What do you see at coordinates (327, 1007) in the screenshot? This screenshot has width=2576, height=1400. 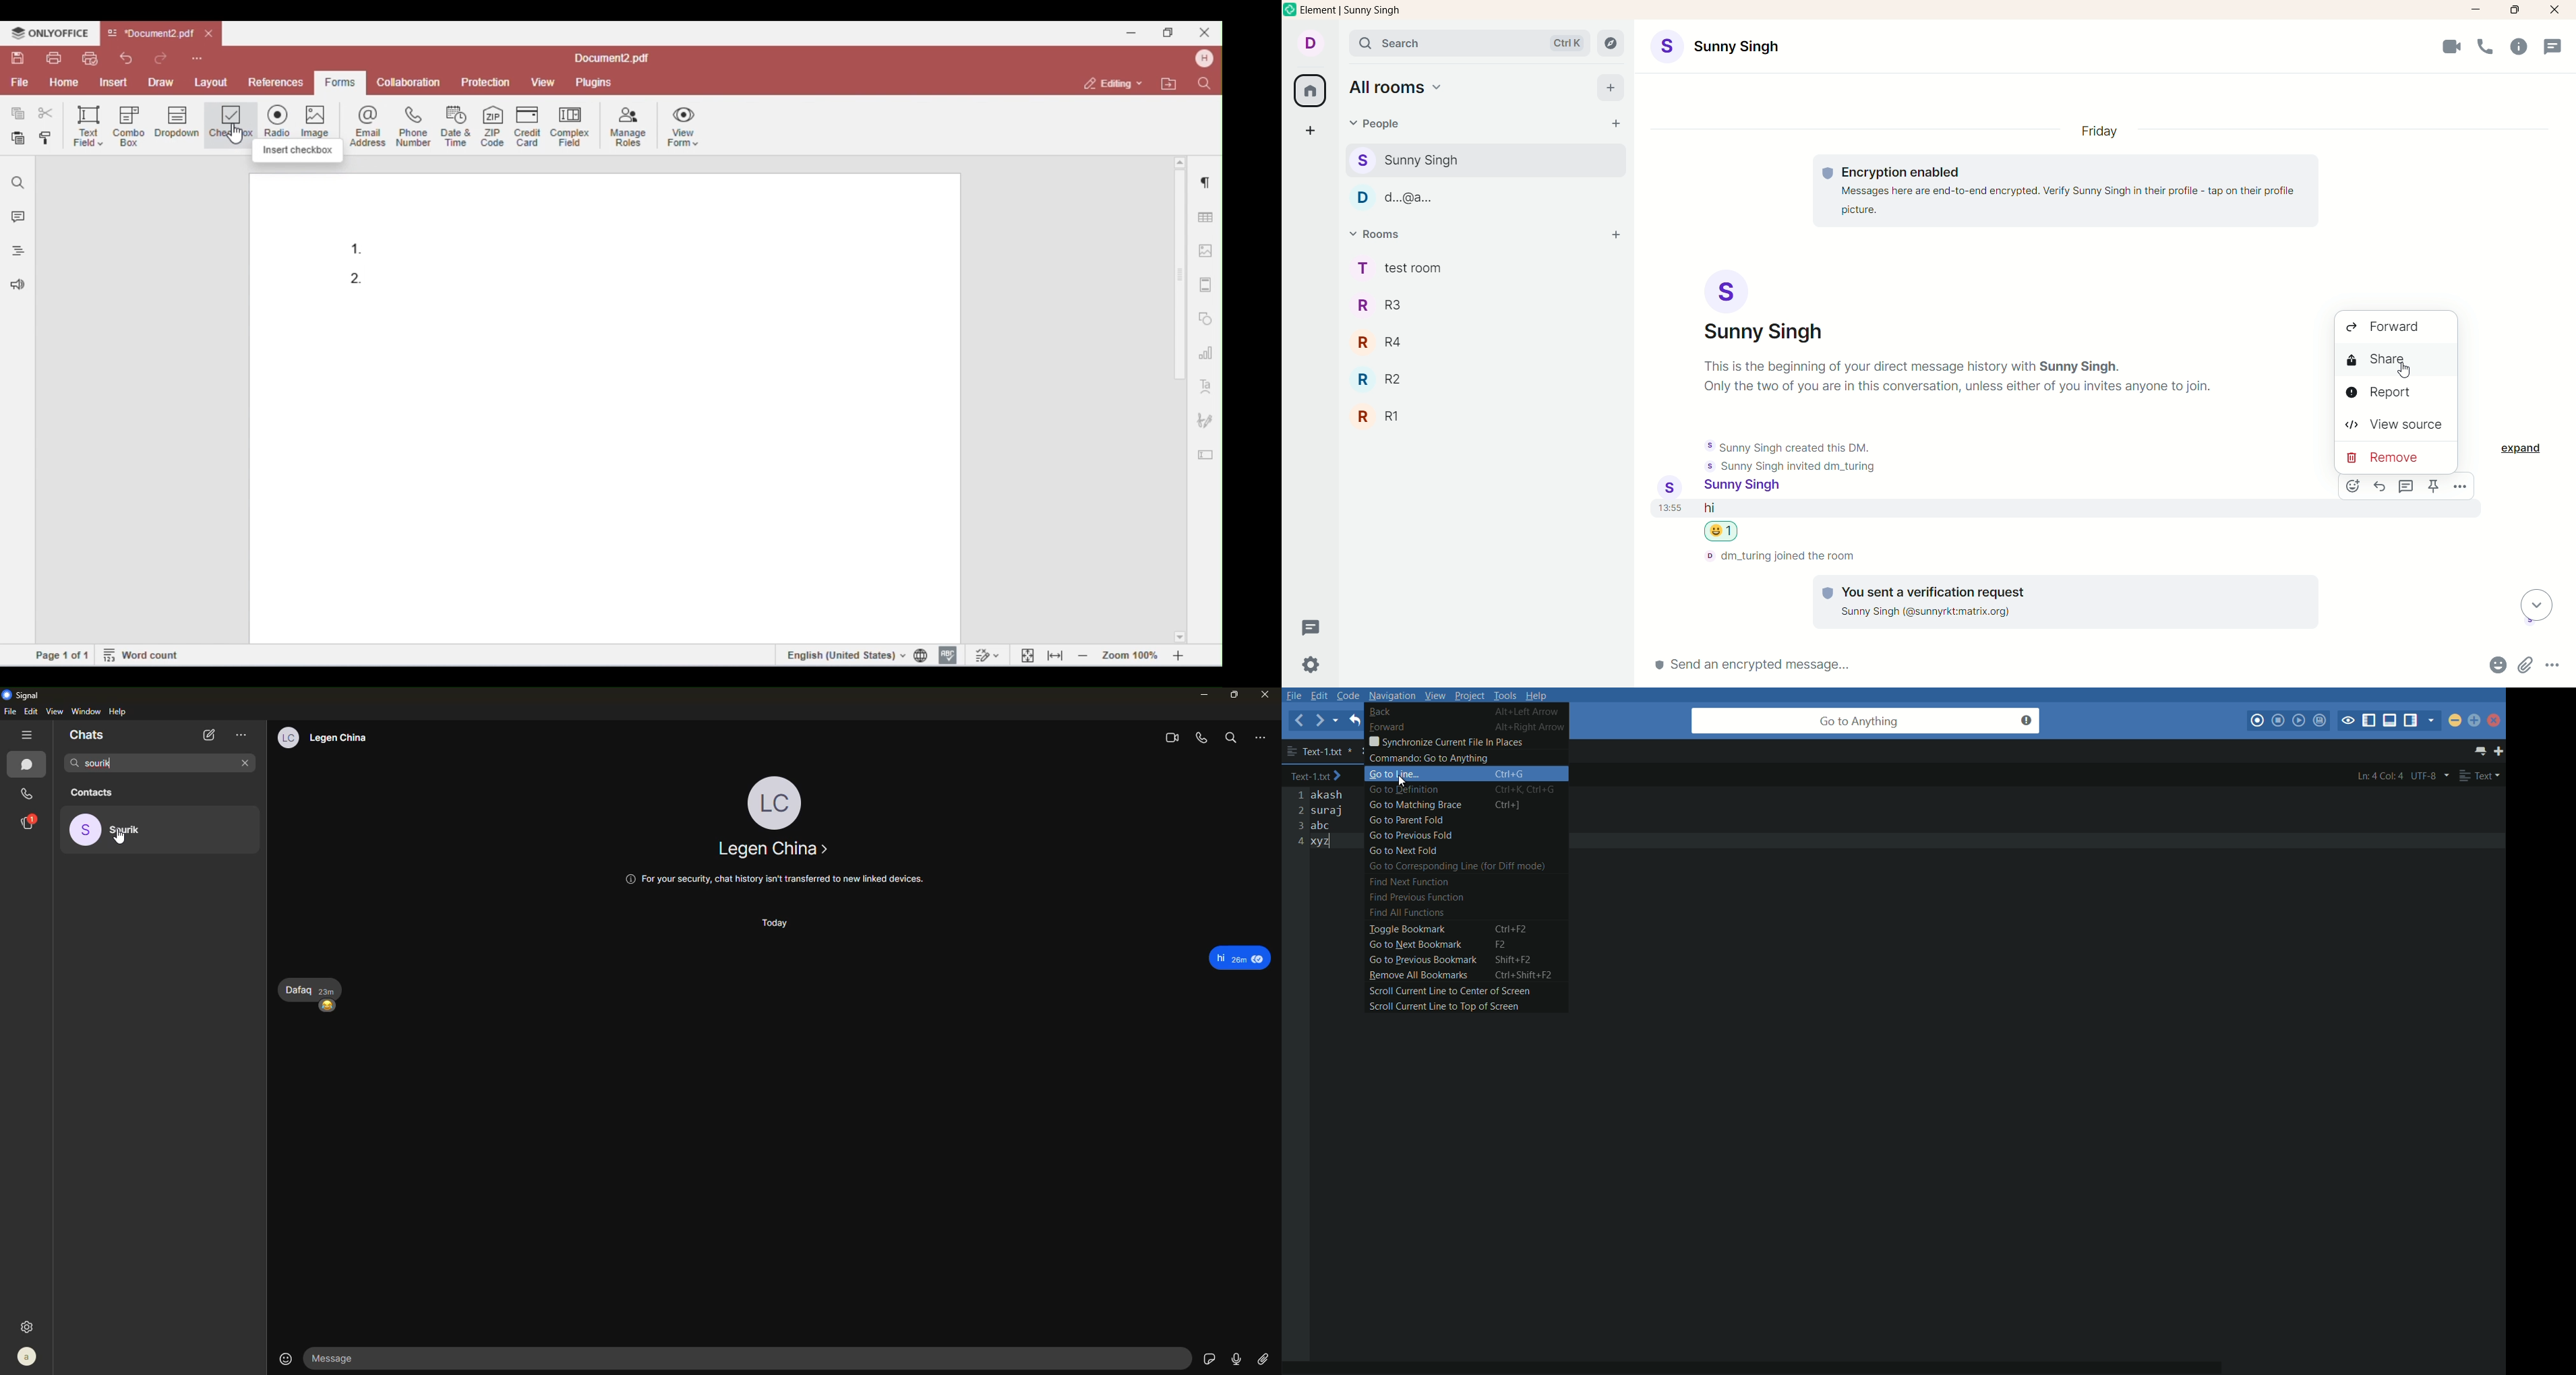 I see `happy emoji` at bounding box center [327, 1007].